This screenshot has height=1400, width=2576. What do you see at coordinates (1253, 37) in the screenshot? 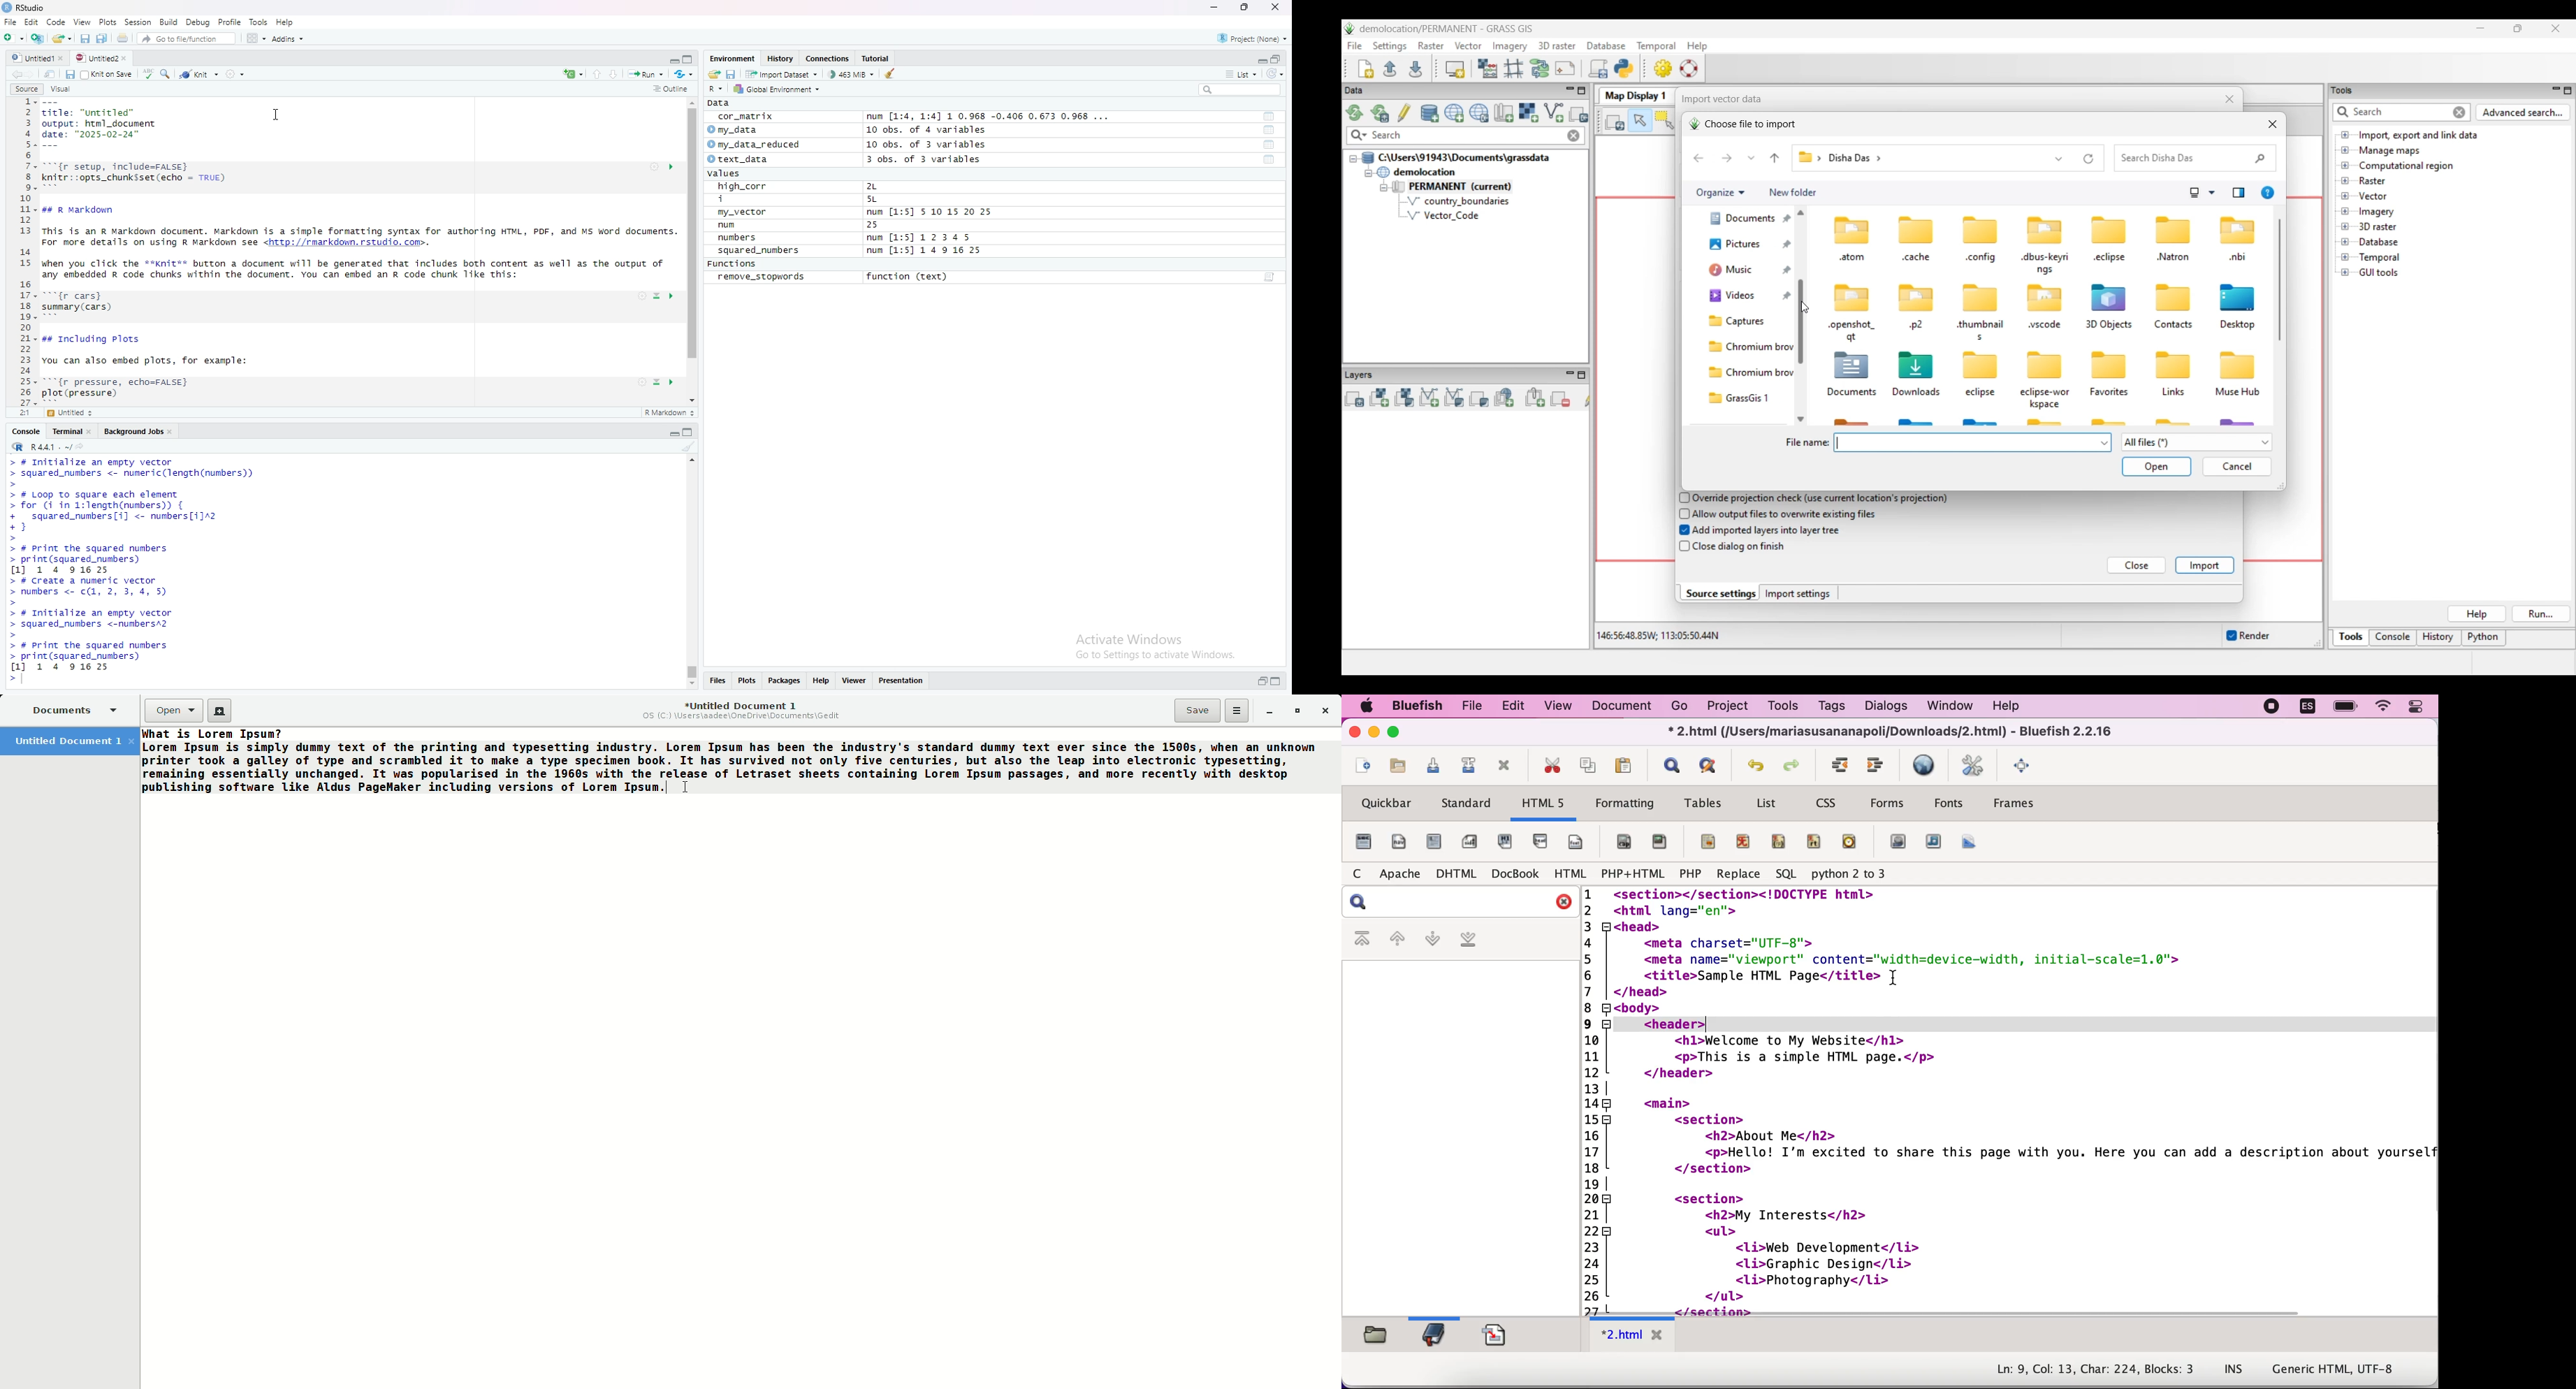
I see `Project none` at bounding box center [1253, 37].